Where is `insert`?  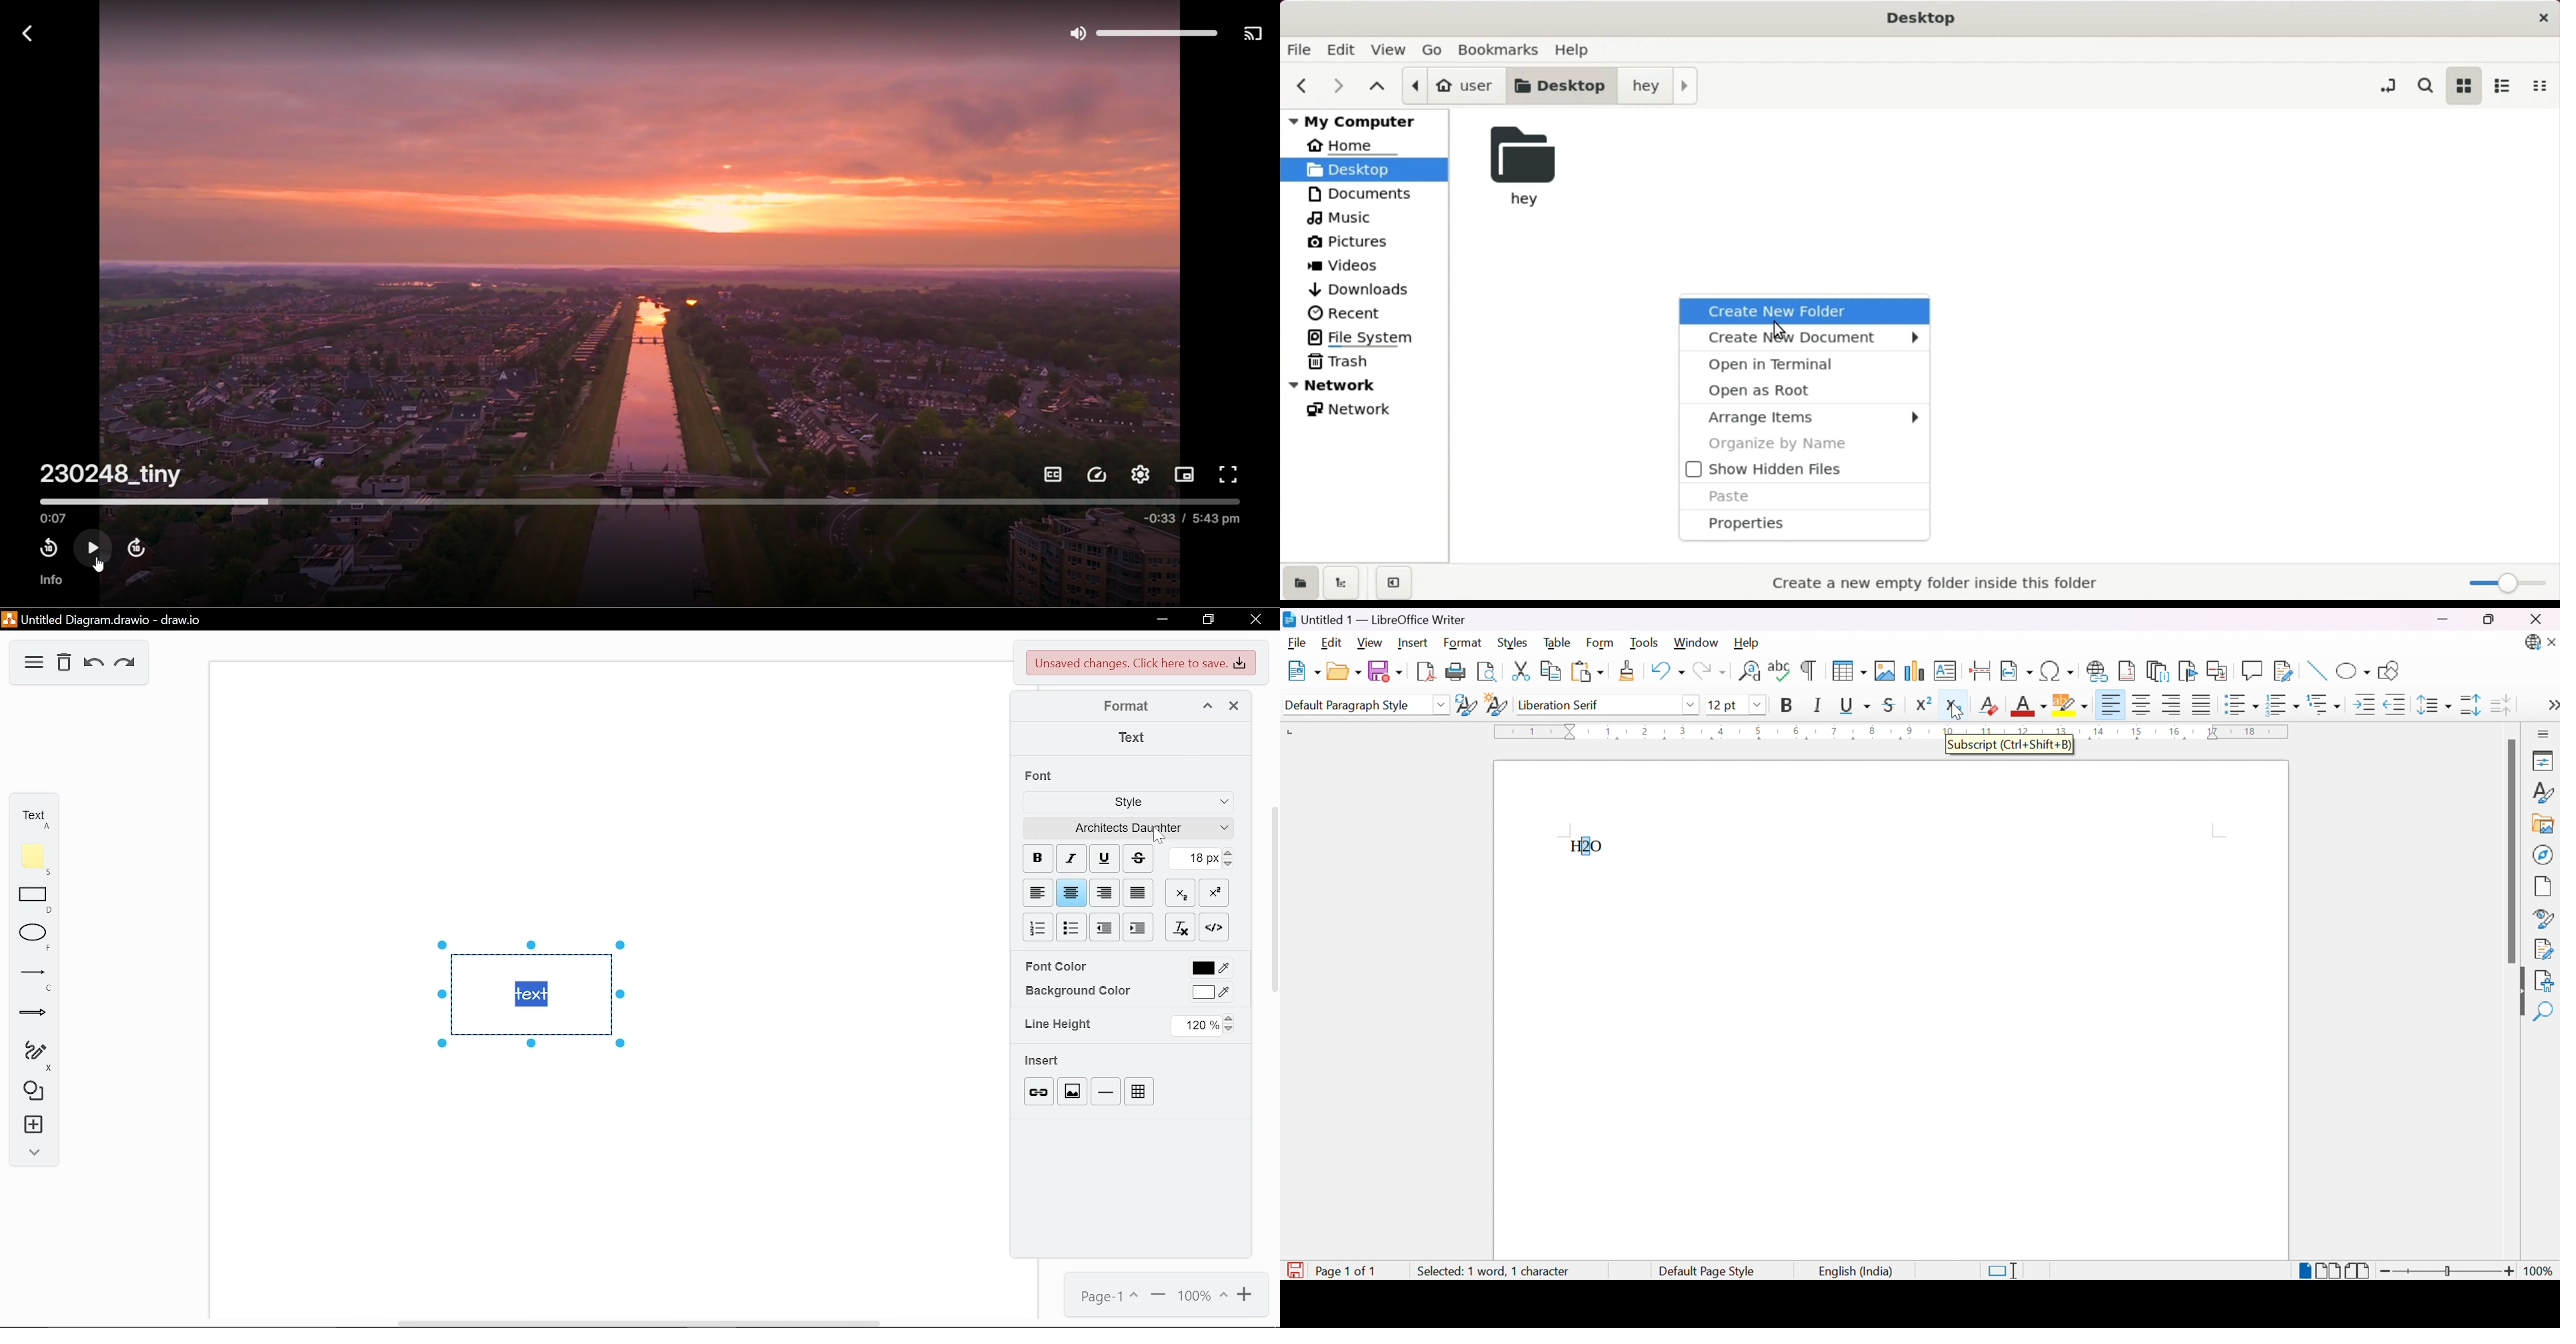 insert is located at coordinates (29, 1126).